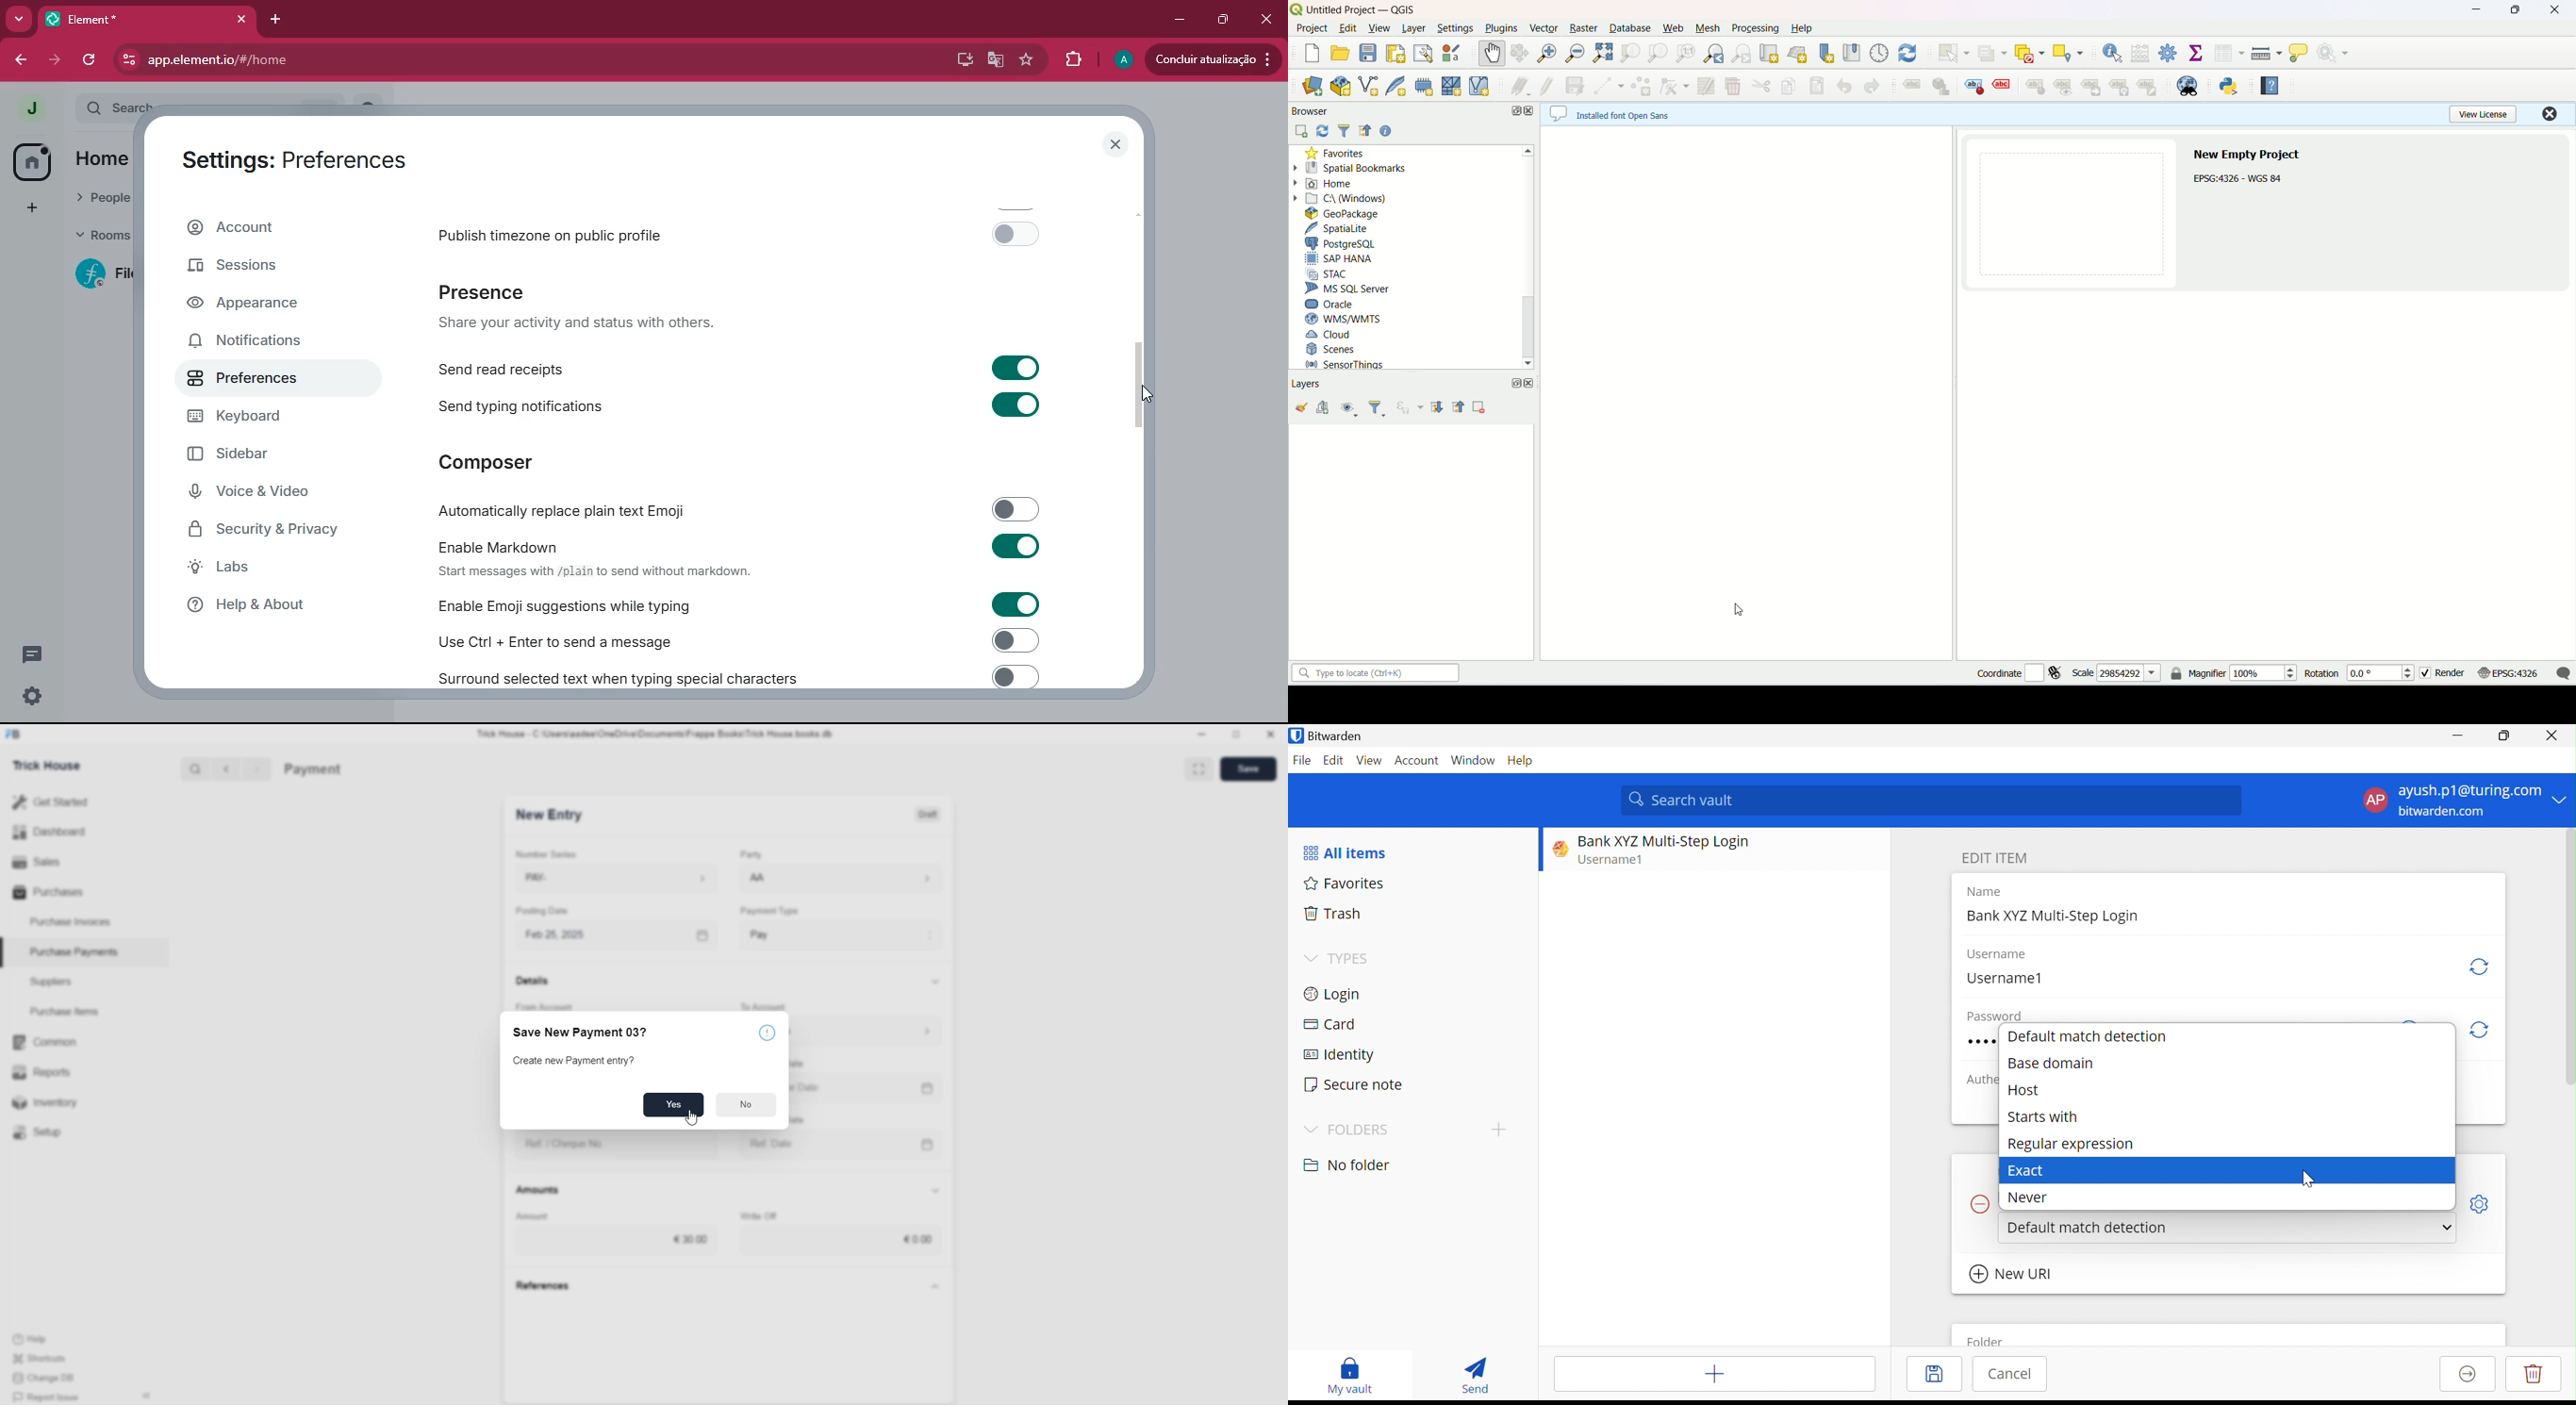  What do you see at coordinates (996, 61) in the screenshot?
I see `google translate` at bounding box center [996, 61].